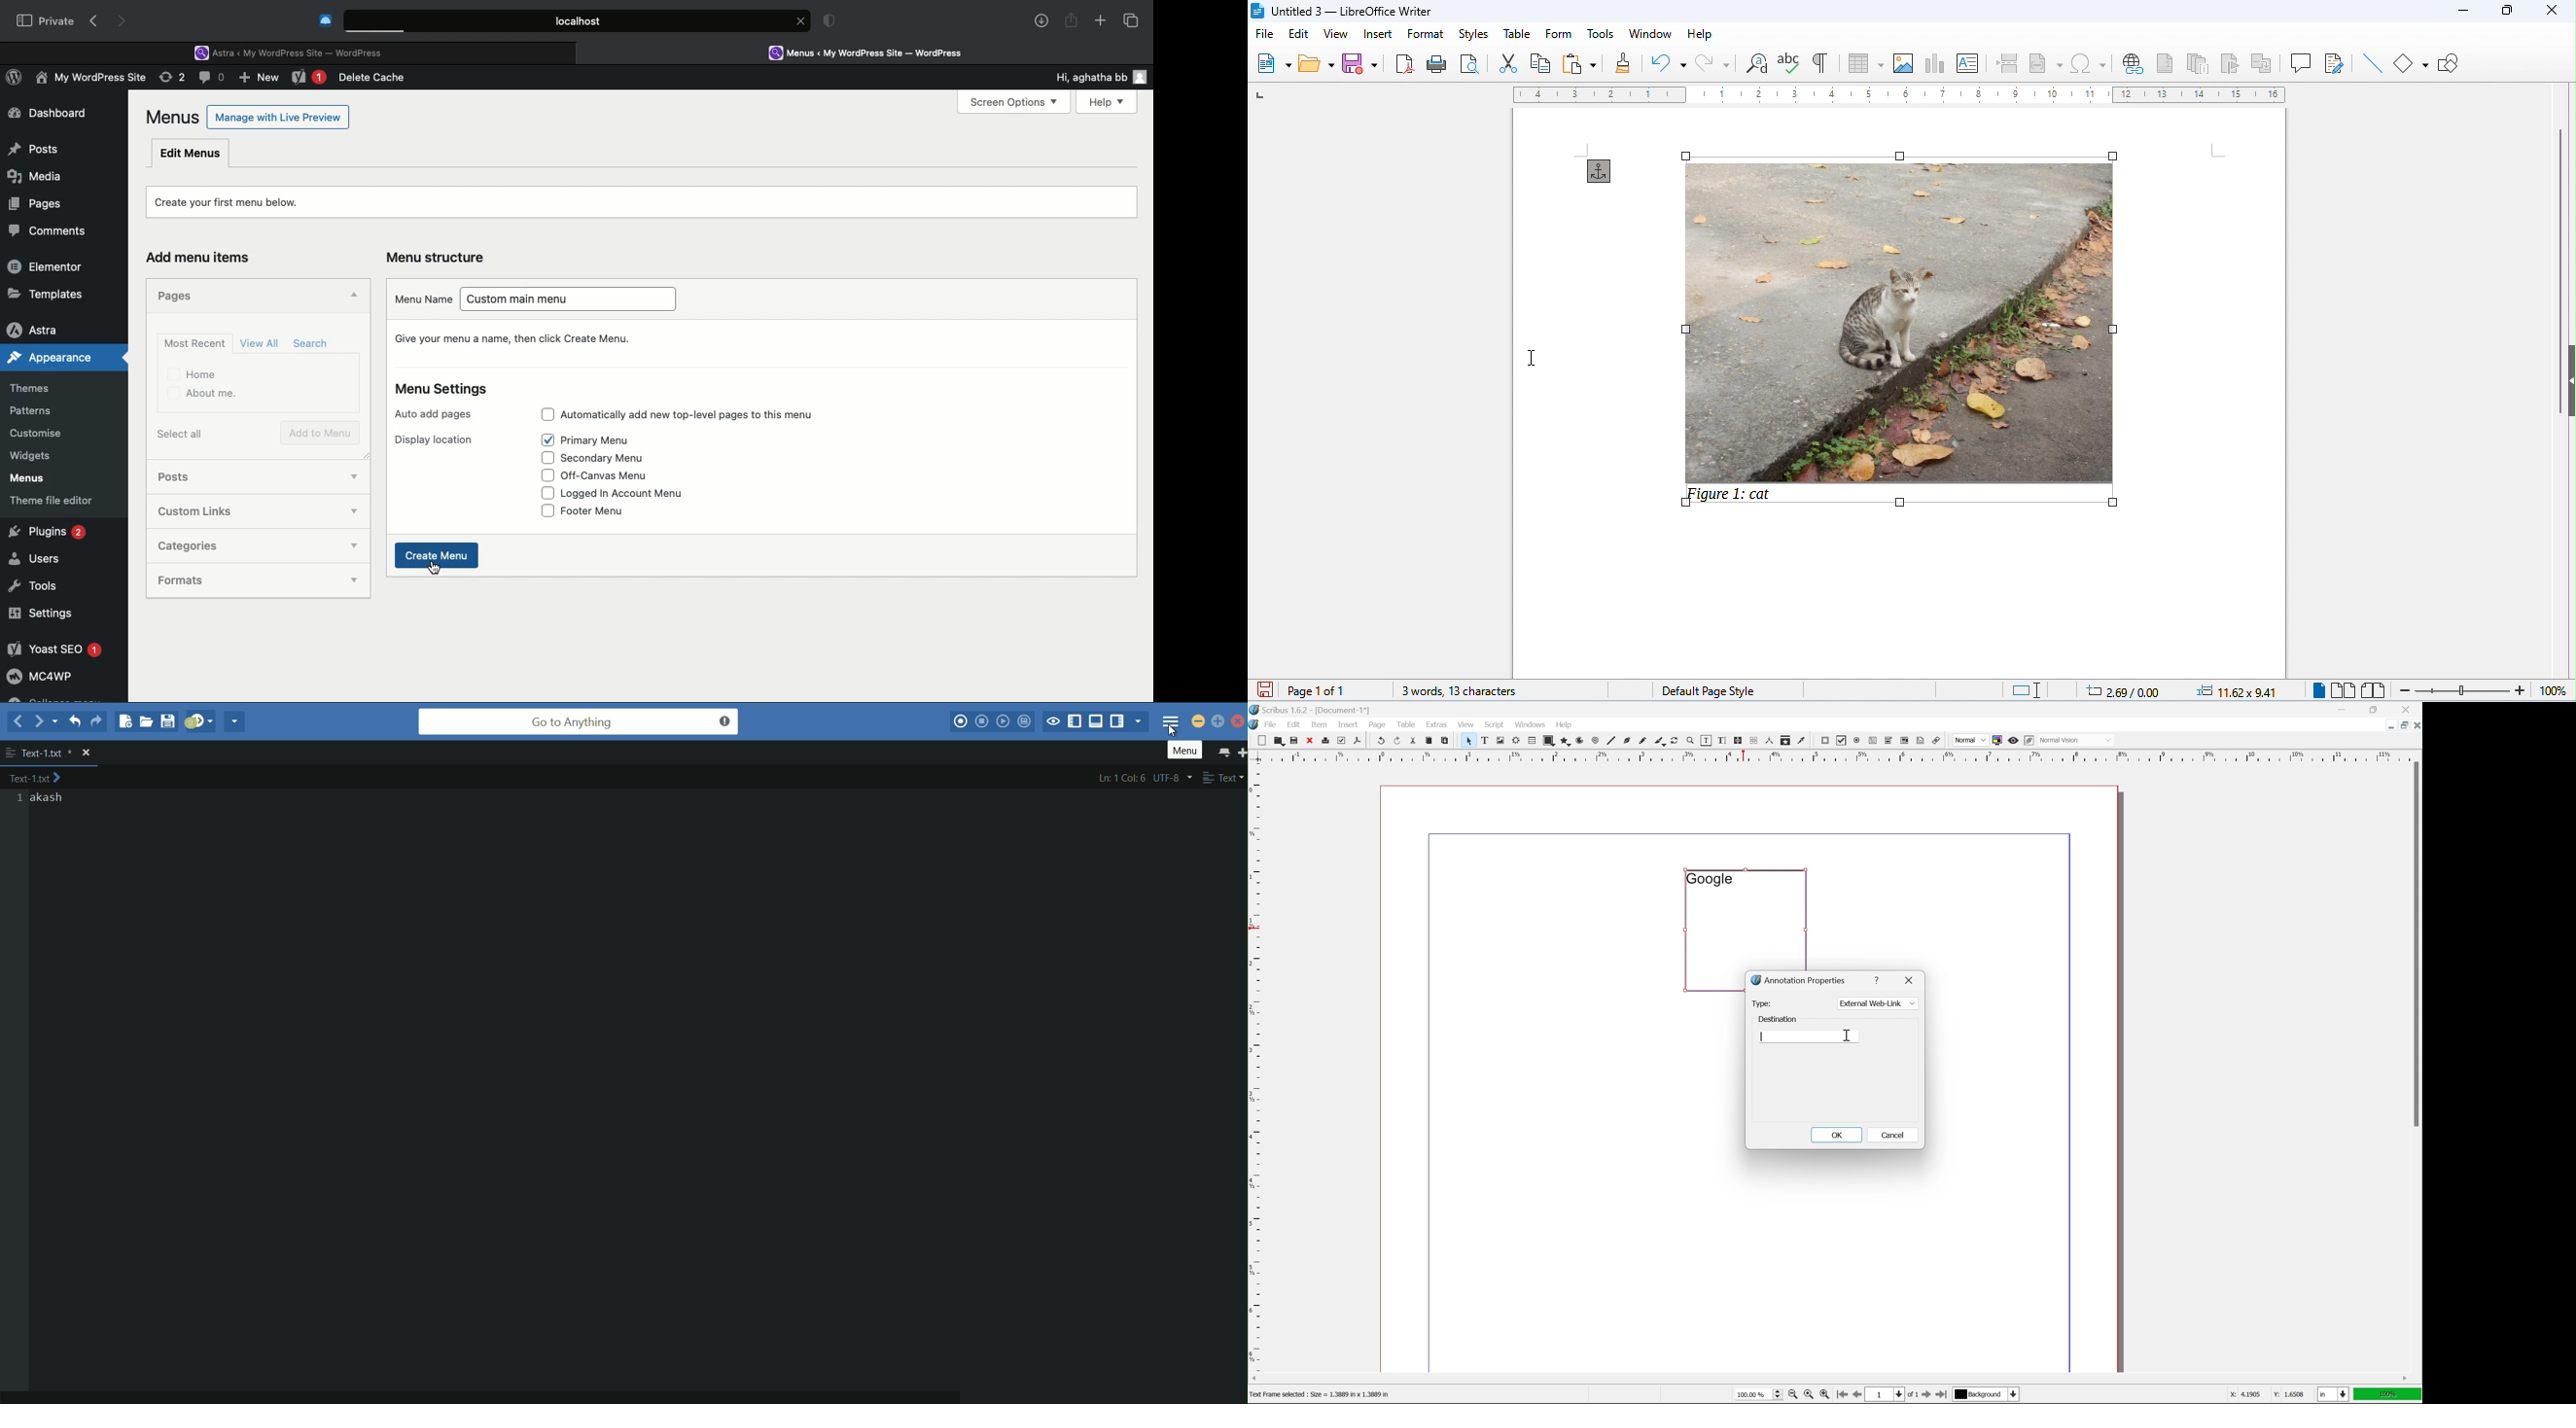 The height and width of the screenshot is (1428, 2576). What do you see at coordinates (1271, 725) in the screenshot?
I see `file` at bounding box center [1271, 725].